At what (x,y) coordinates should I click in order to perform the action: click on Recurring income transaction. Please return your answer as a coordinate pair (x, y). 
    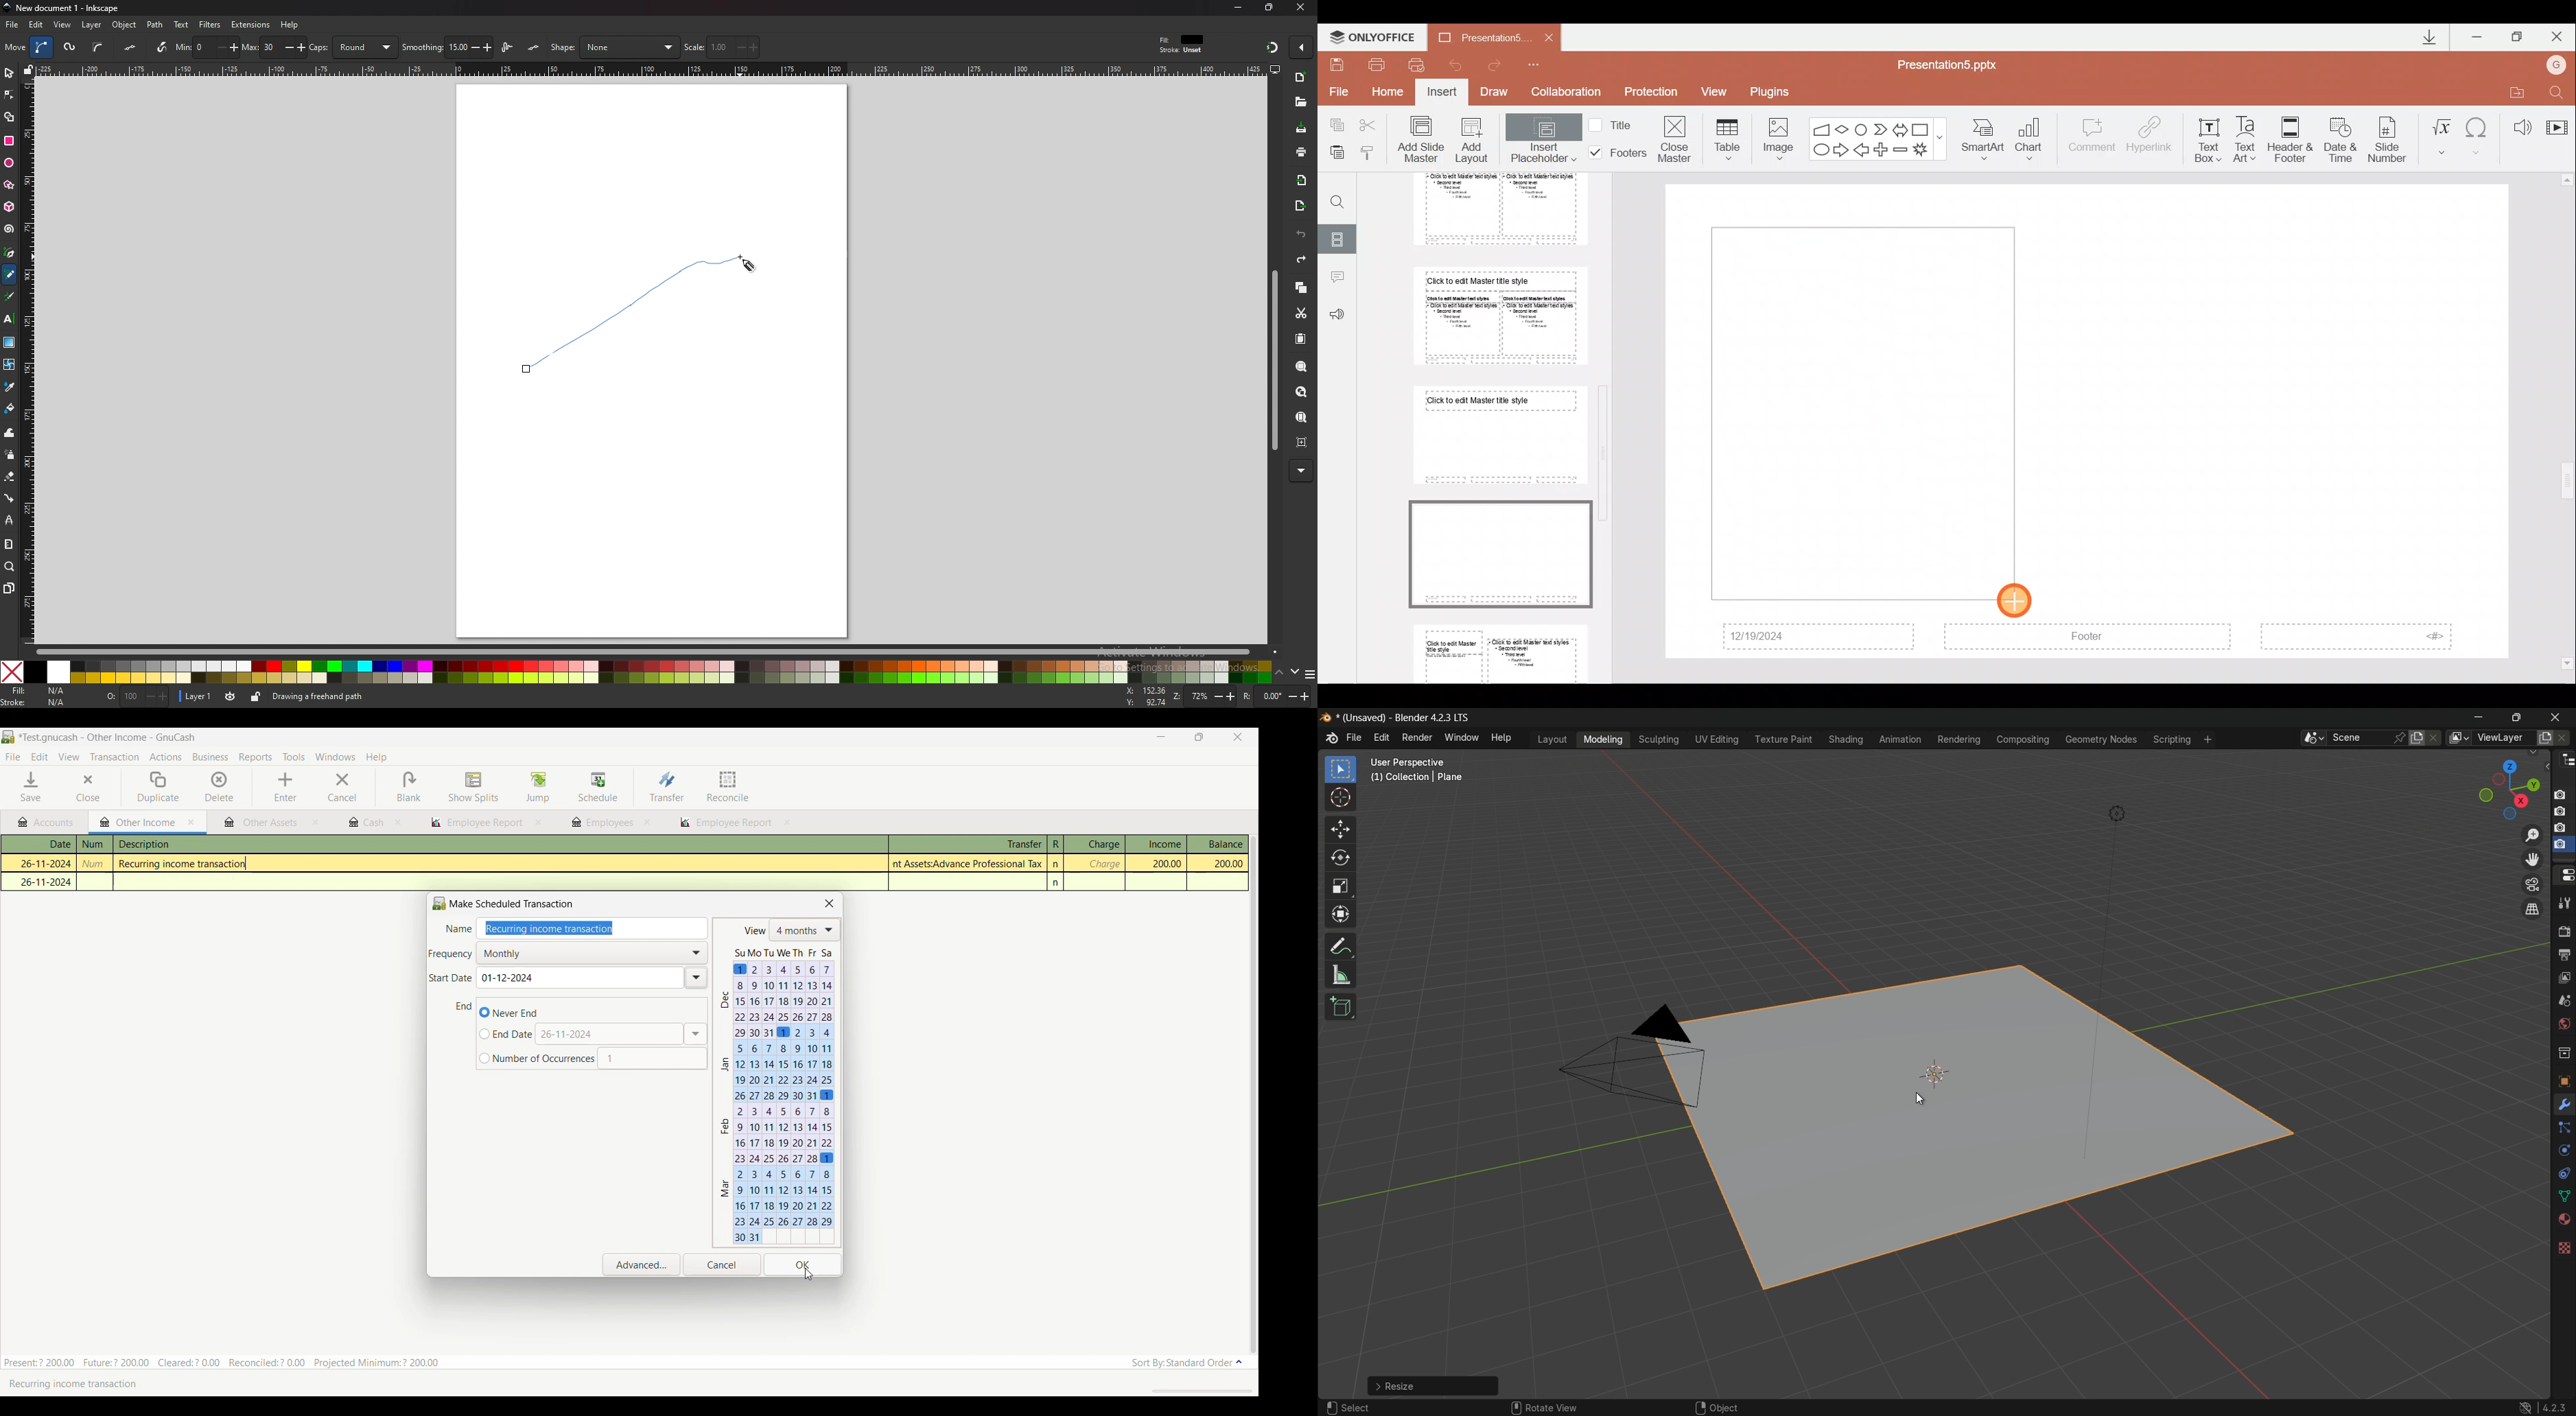
    Looking at the image, I should click on (82, 1384).